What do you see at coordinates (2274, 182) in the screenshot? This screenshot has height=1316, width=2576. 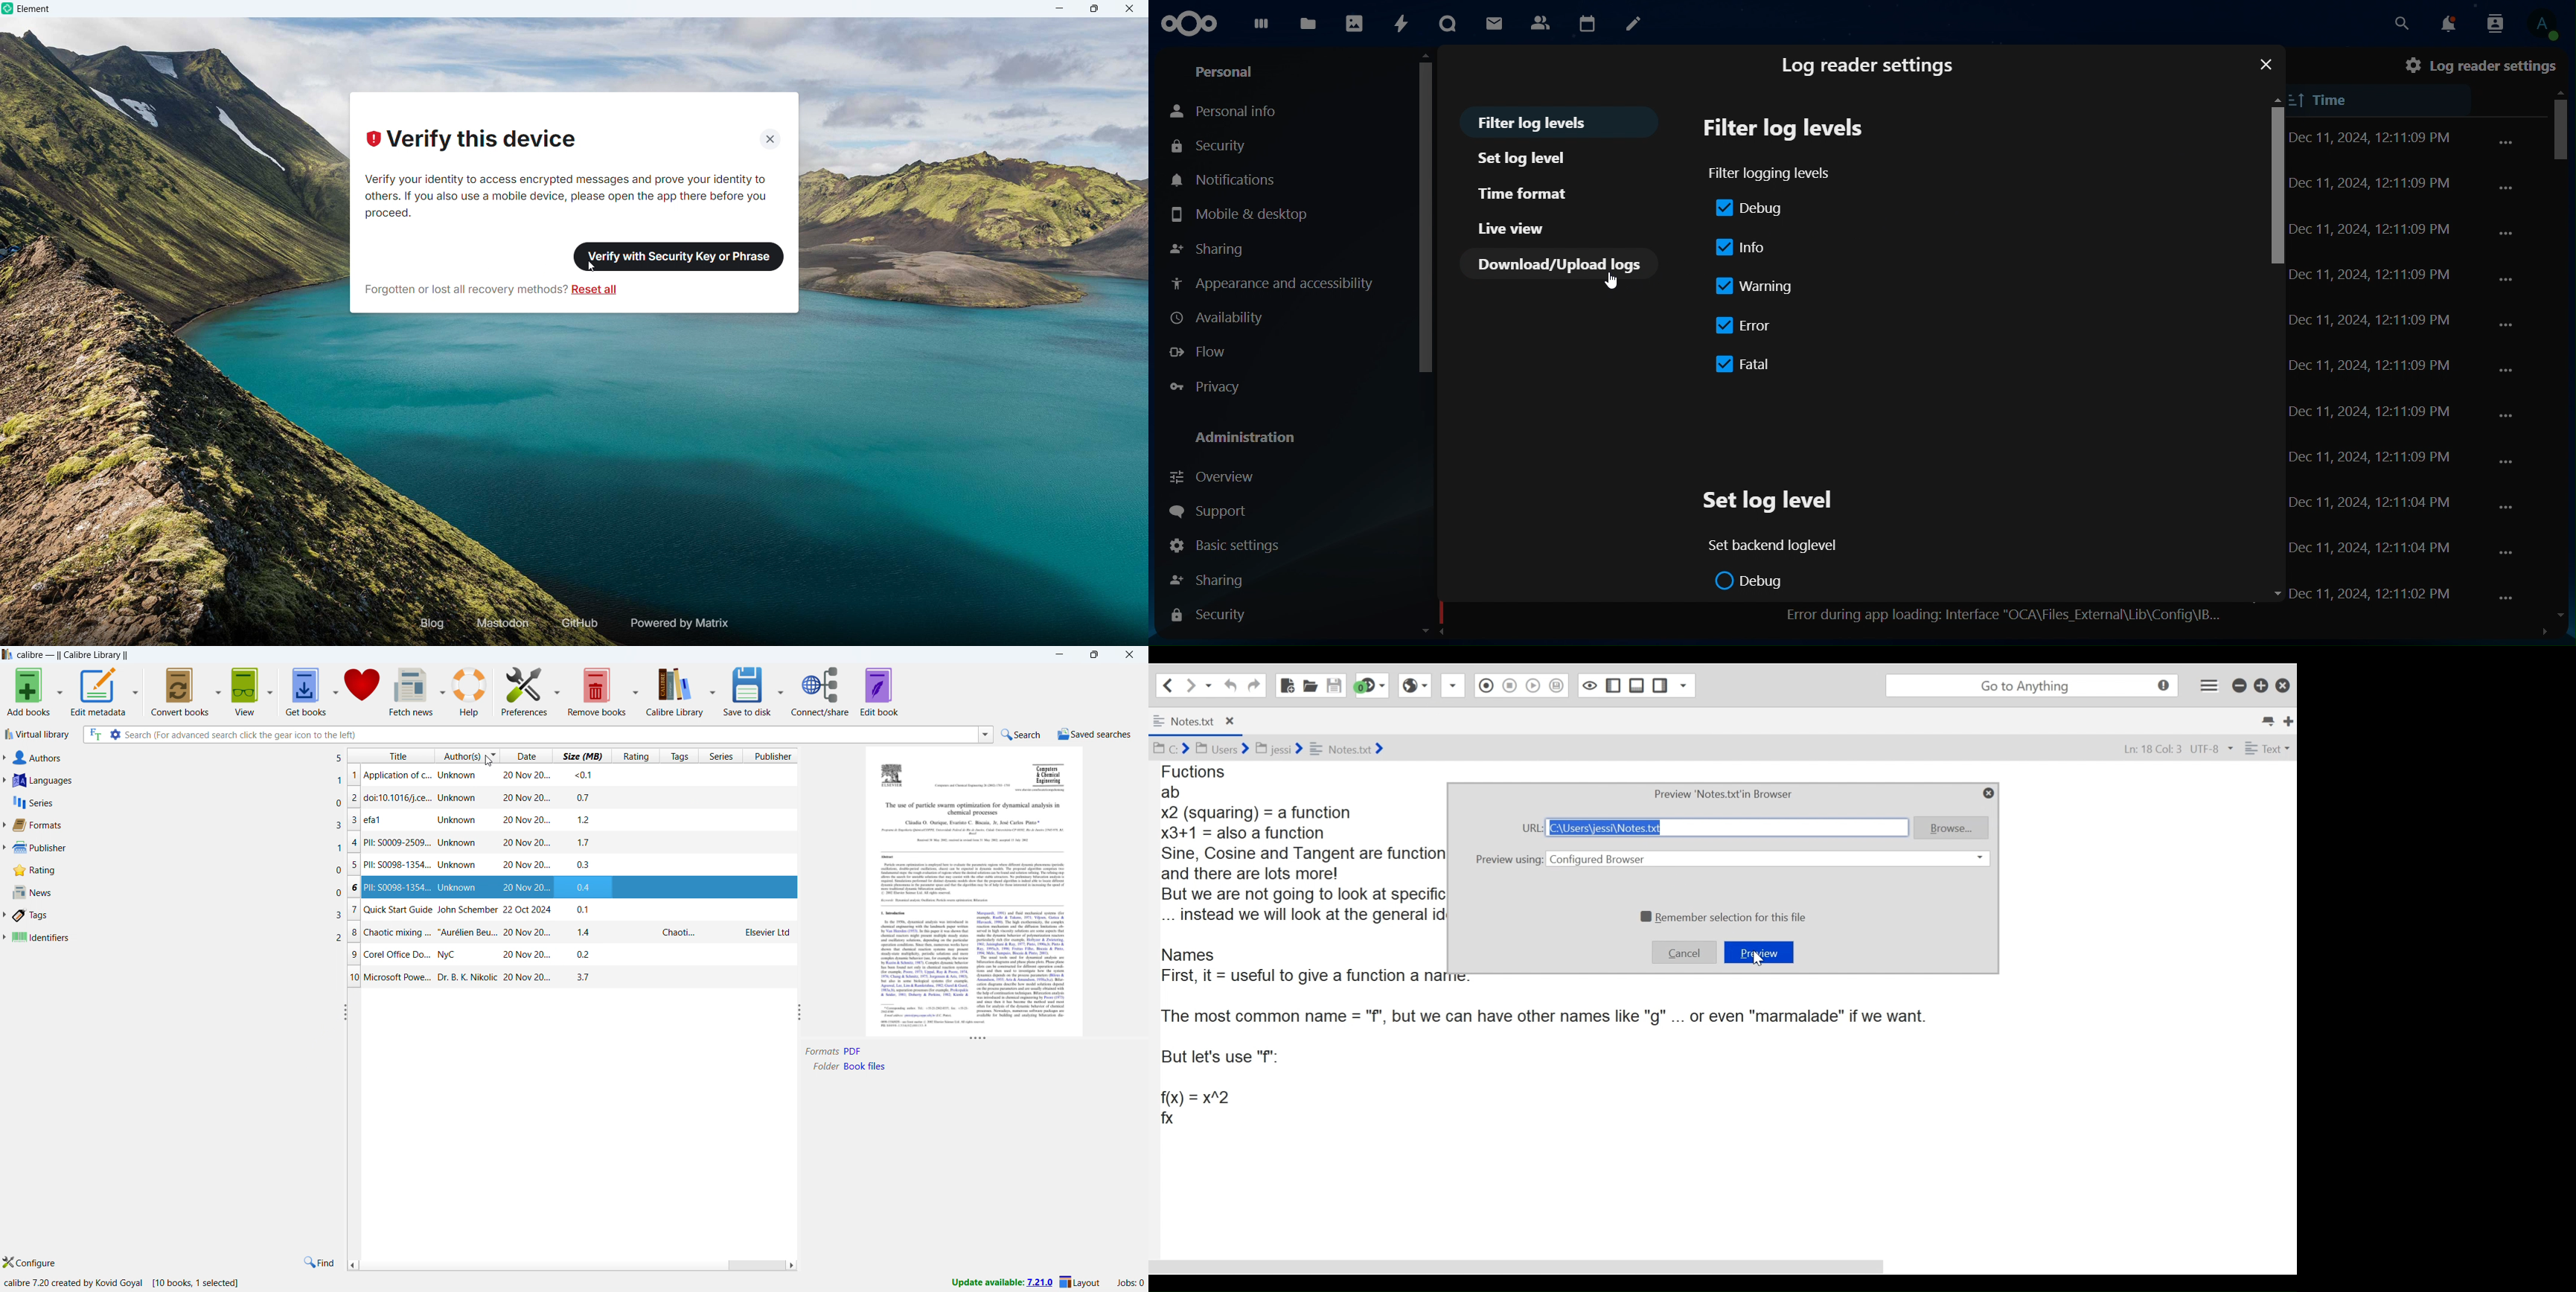 I see `scrollbar` at bounding box center [2274, 182].